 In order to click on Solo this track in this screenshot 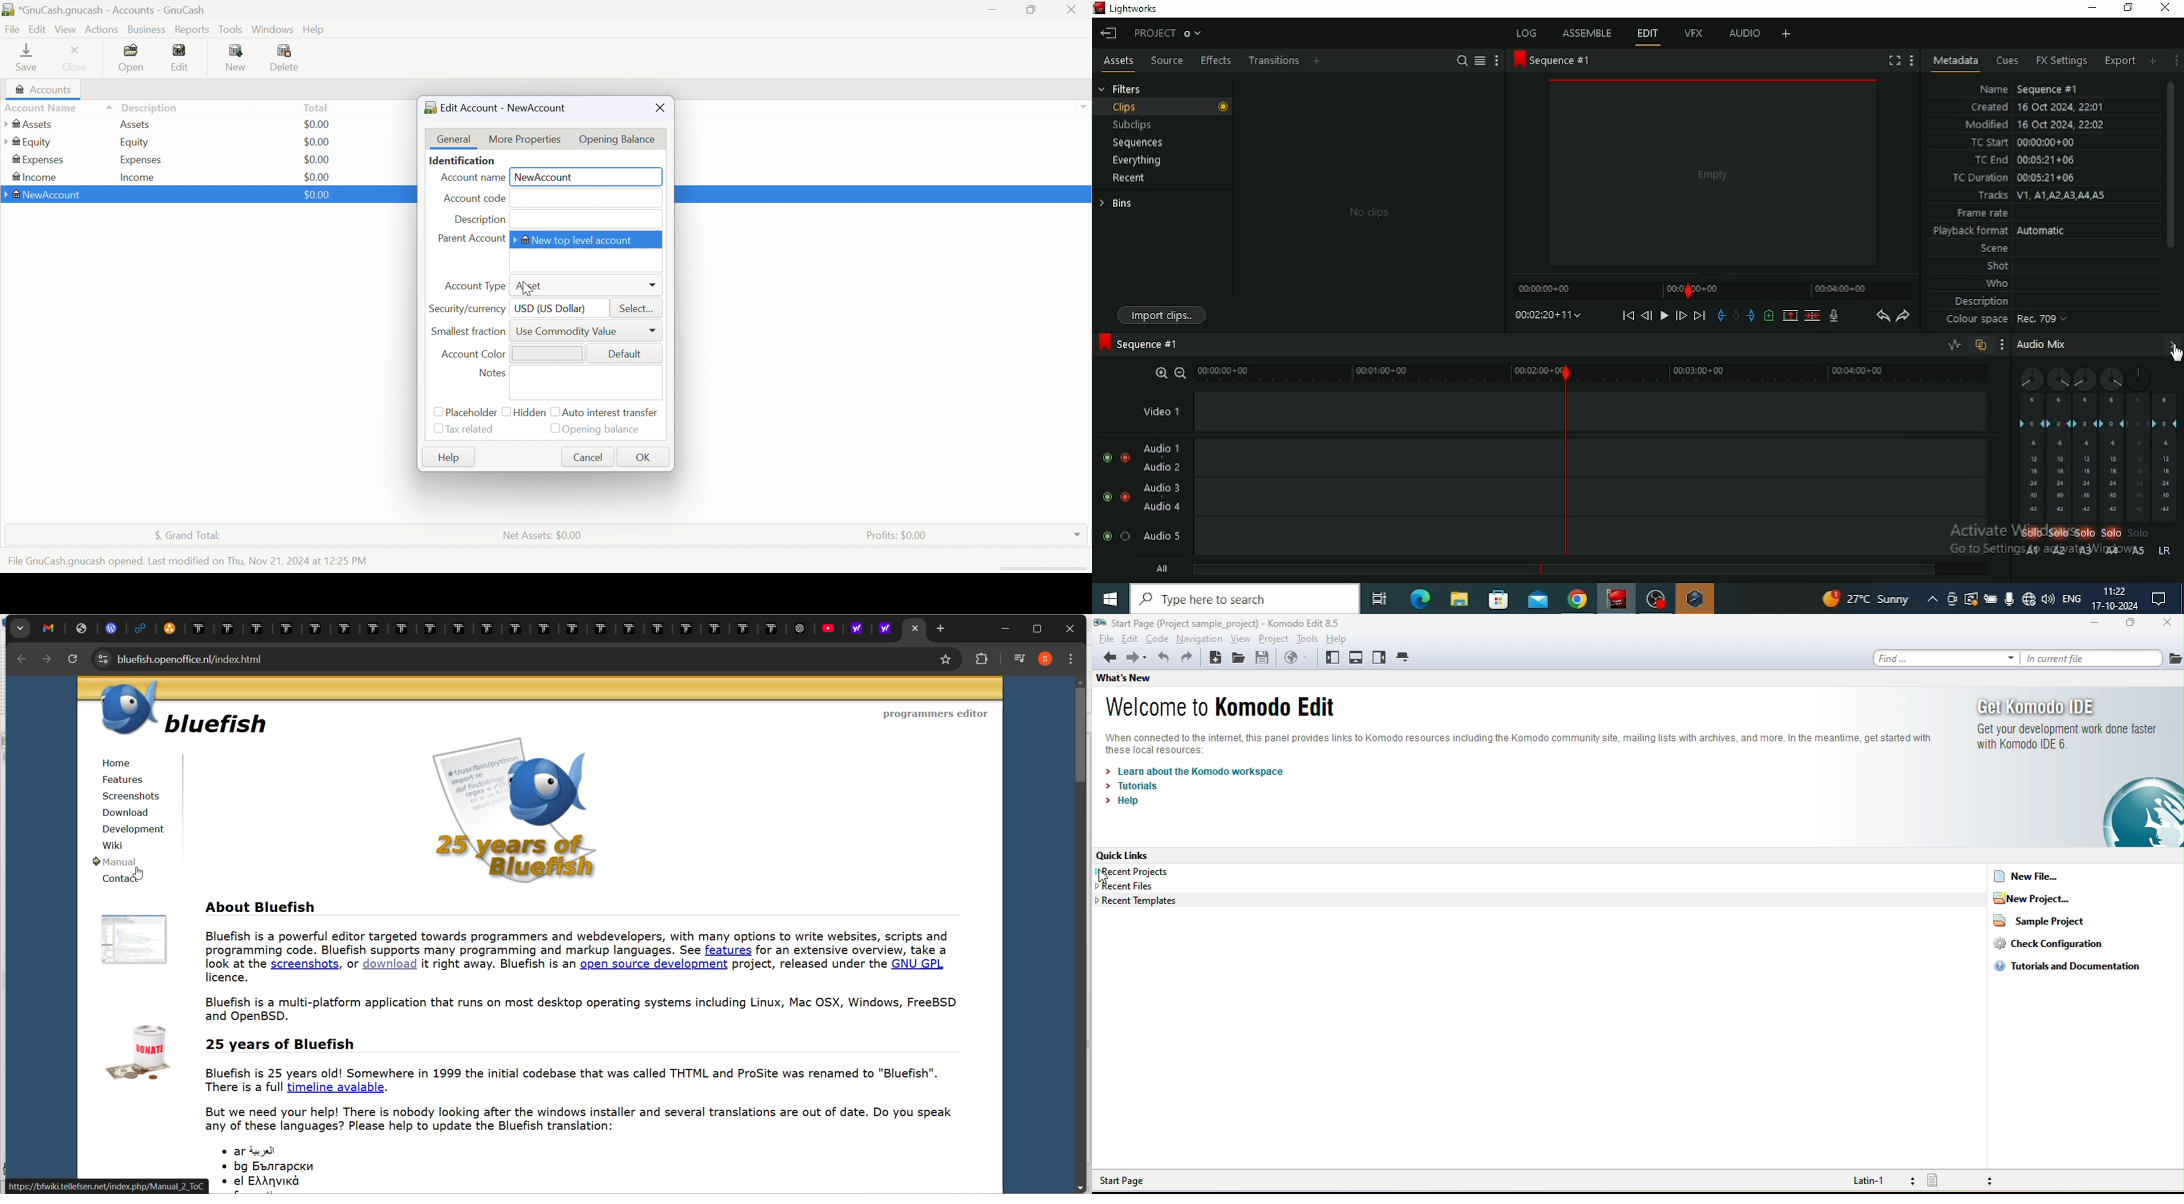, I will do `click(2059, 534)`.